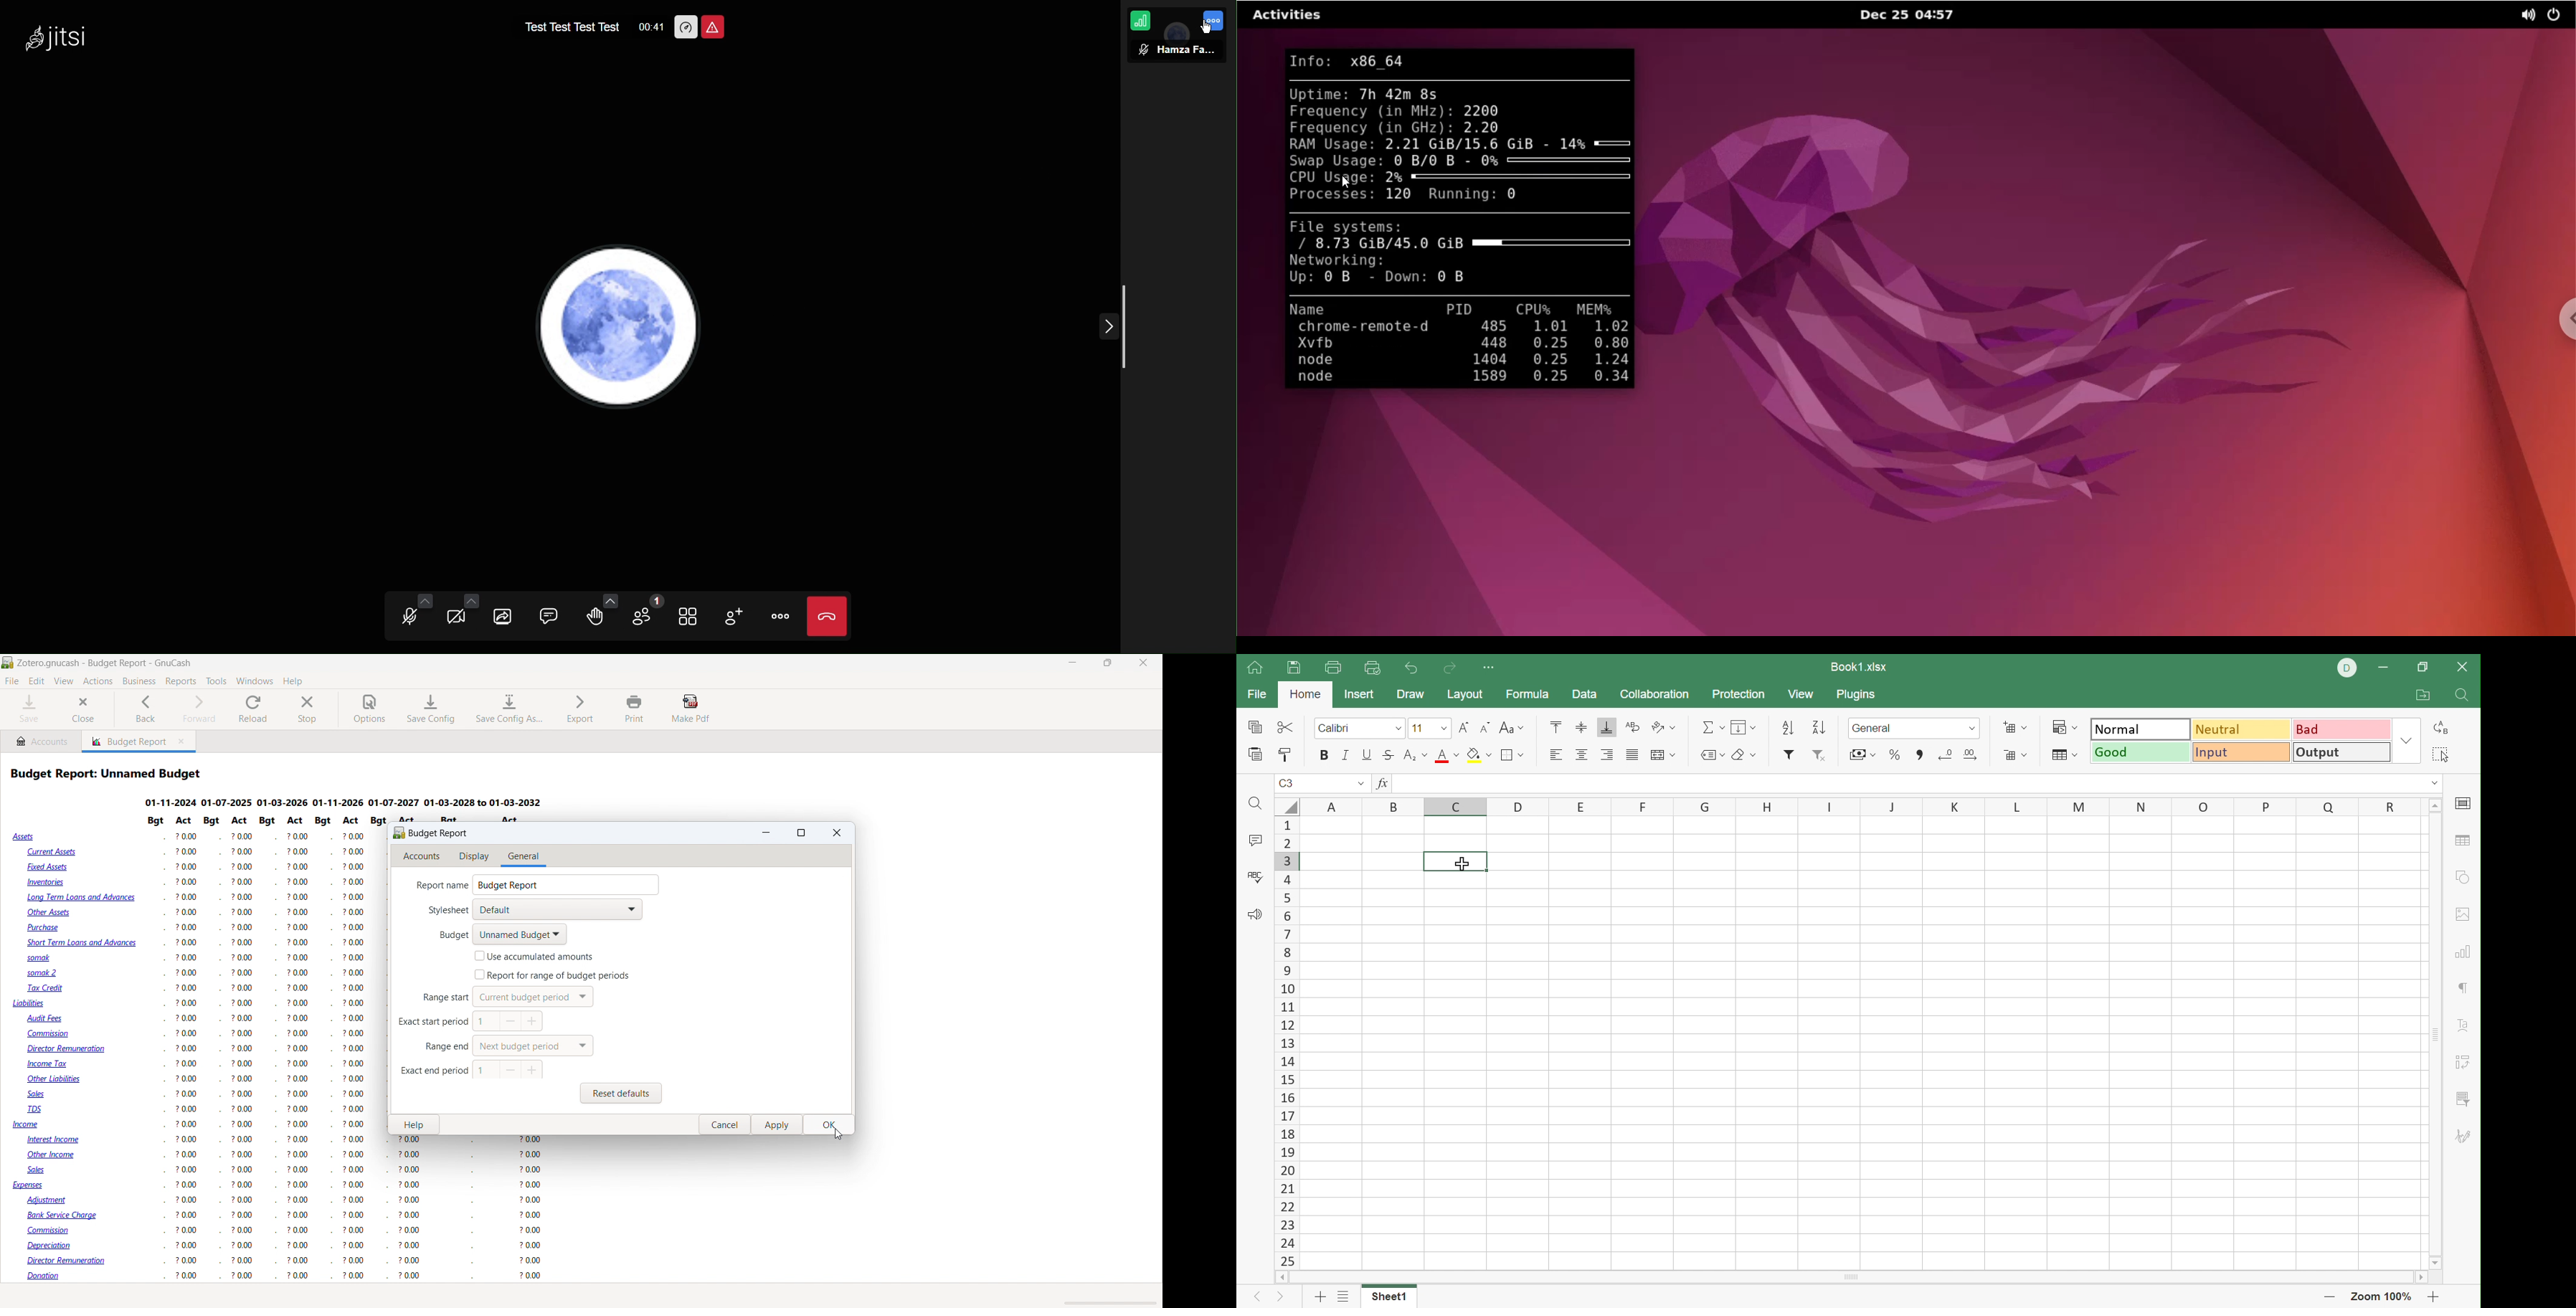 The image size is (2576, 1316). Describe the element at coordinates (1388, 756) in the screenshot. I see `Strikethrough` at that location.